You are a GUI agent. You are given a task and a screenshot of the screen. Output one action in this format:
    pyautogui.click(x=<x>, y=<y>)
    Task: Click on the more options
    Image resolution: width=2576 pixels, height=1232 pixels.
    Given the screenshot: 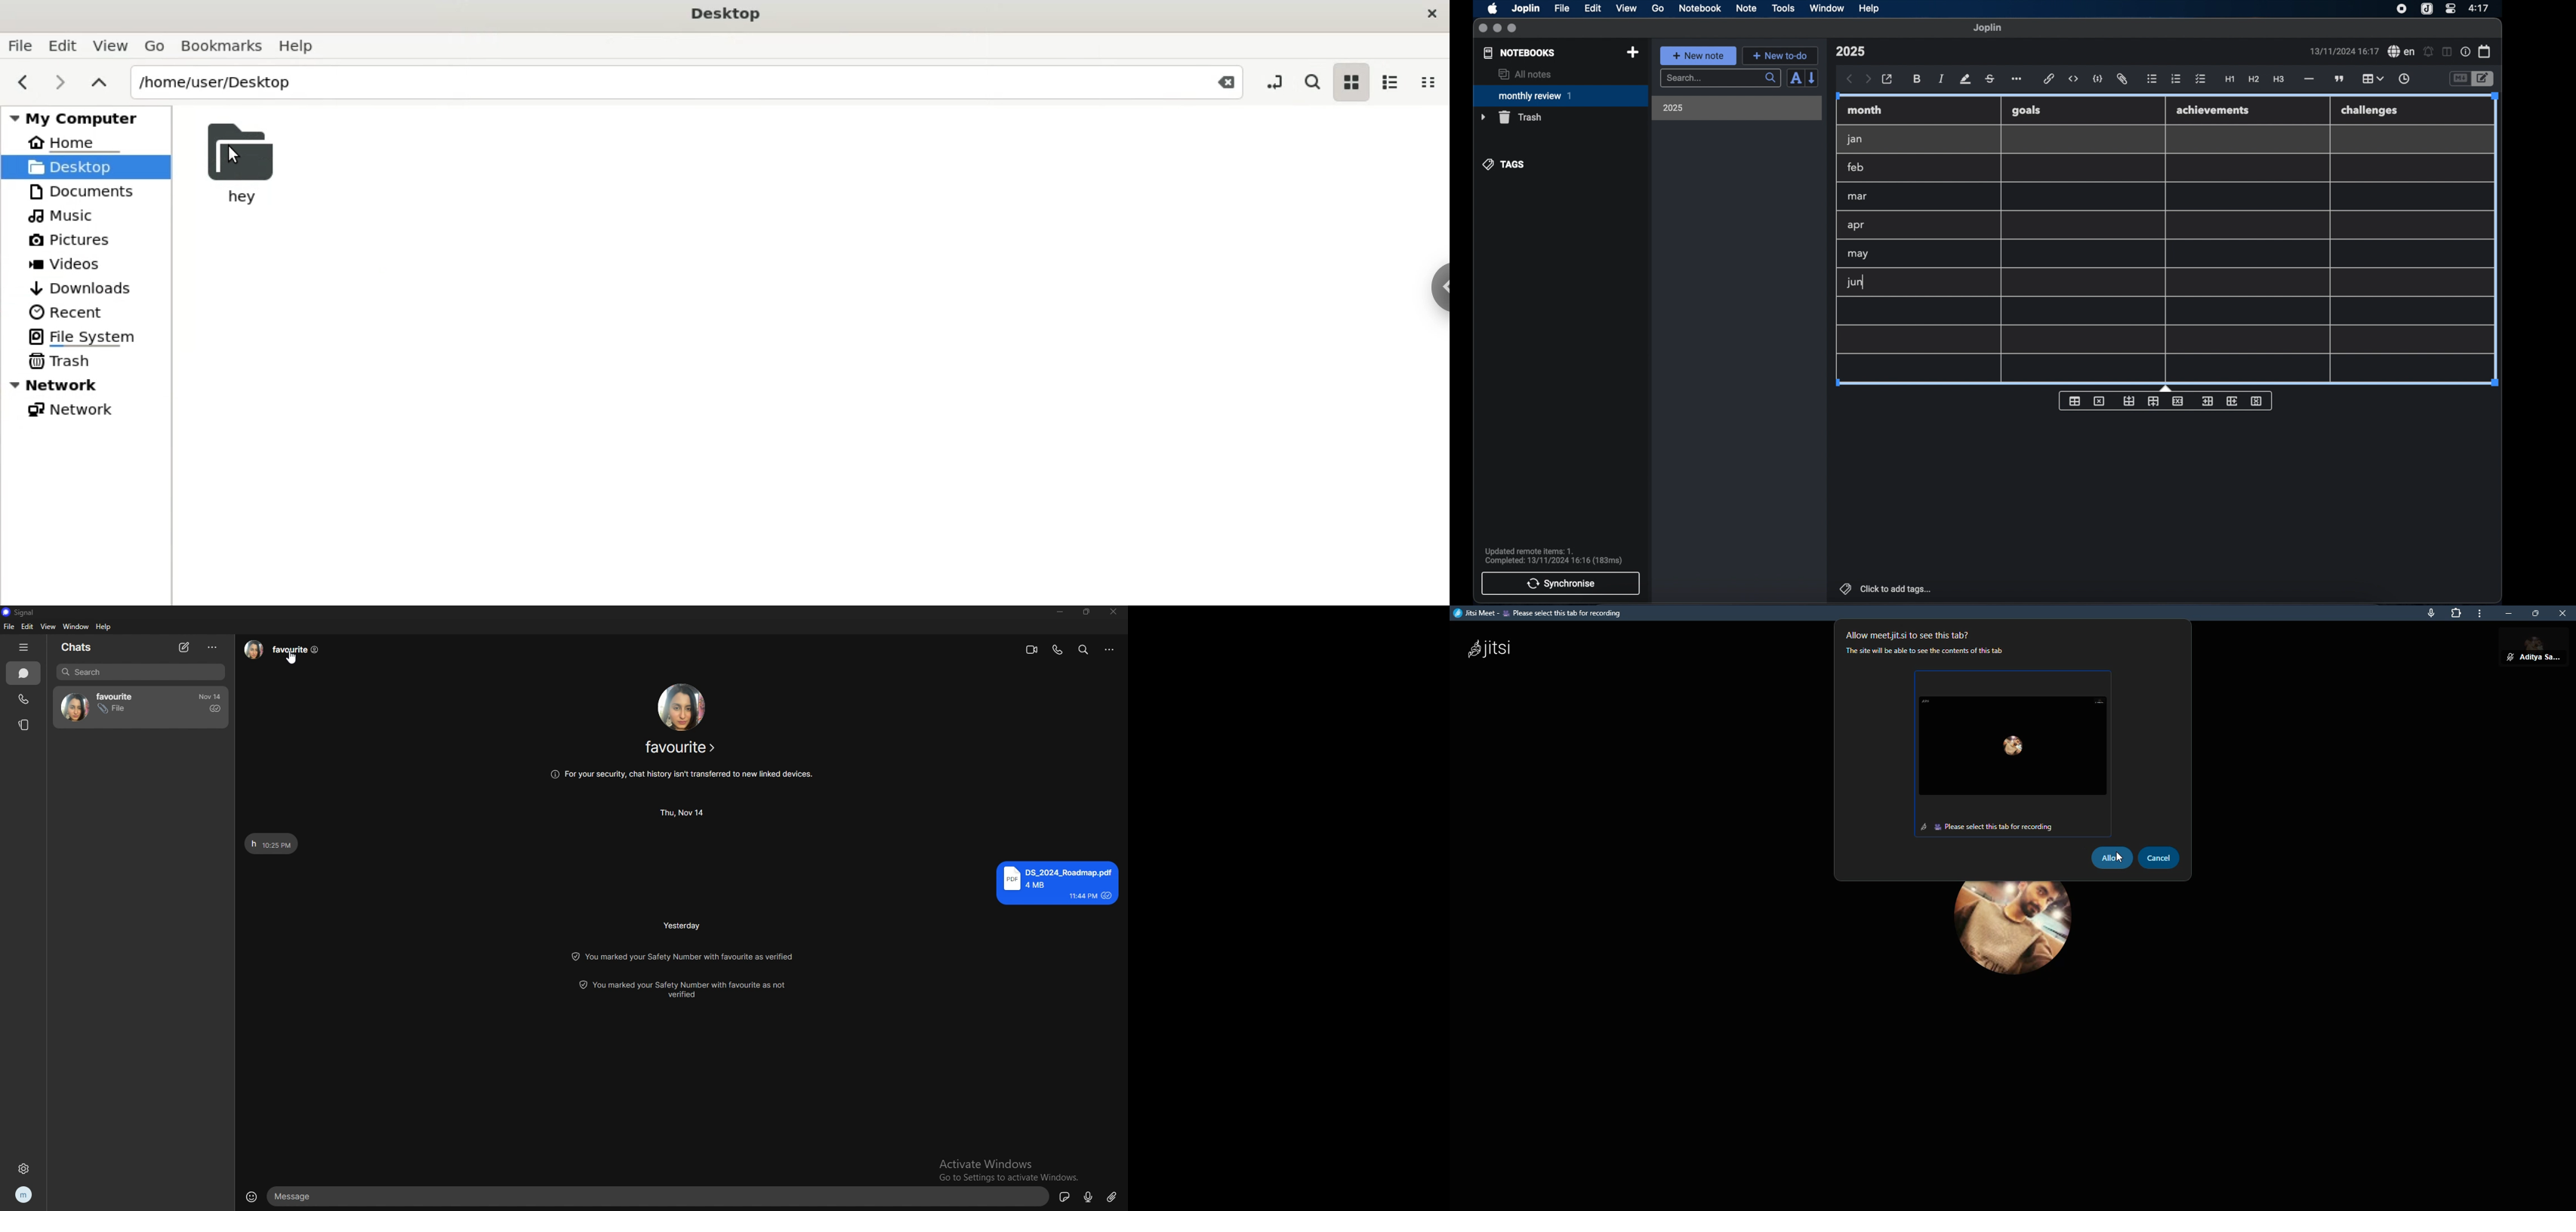 What is the action you would take?
    pyautogui.click(x=2018, y=80)
    